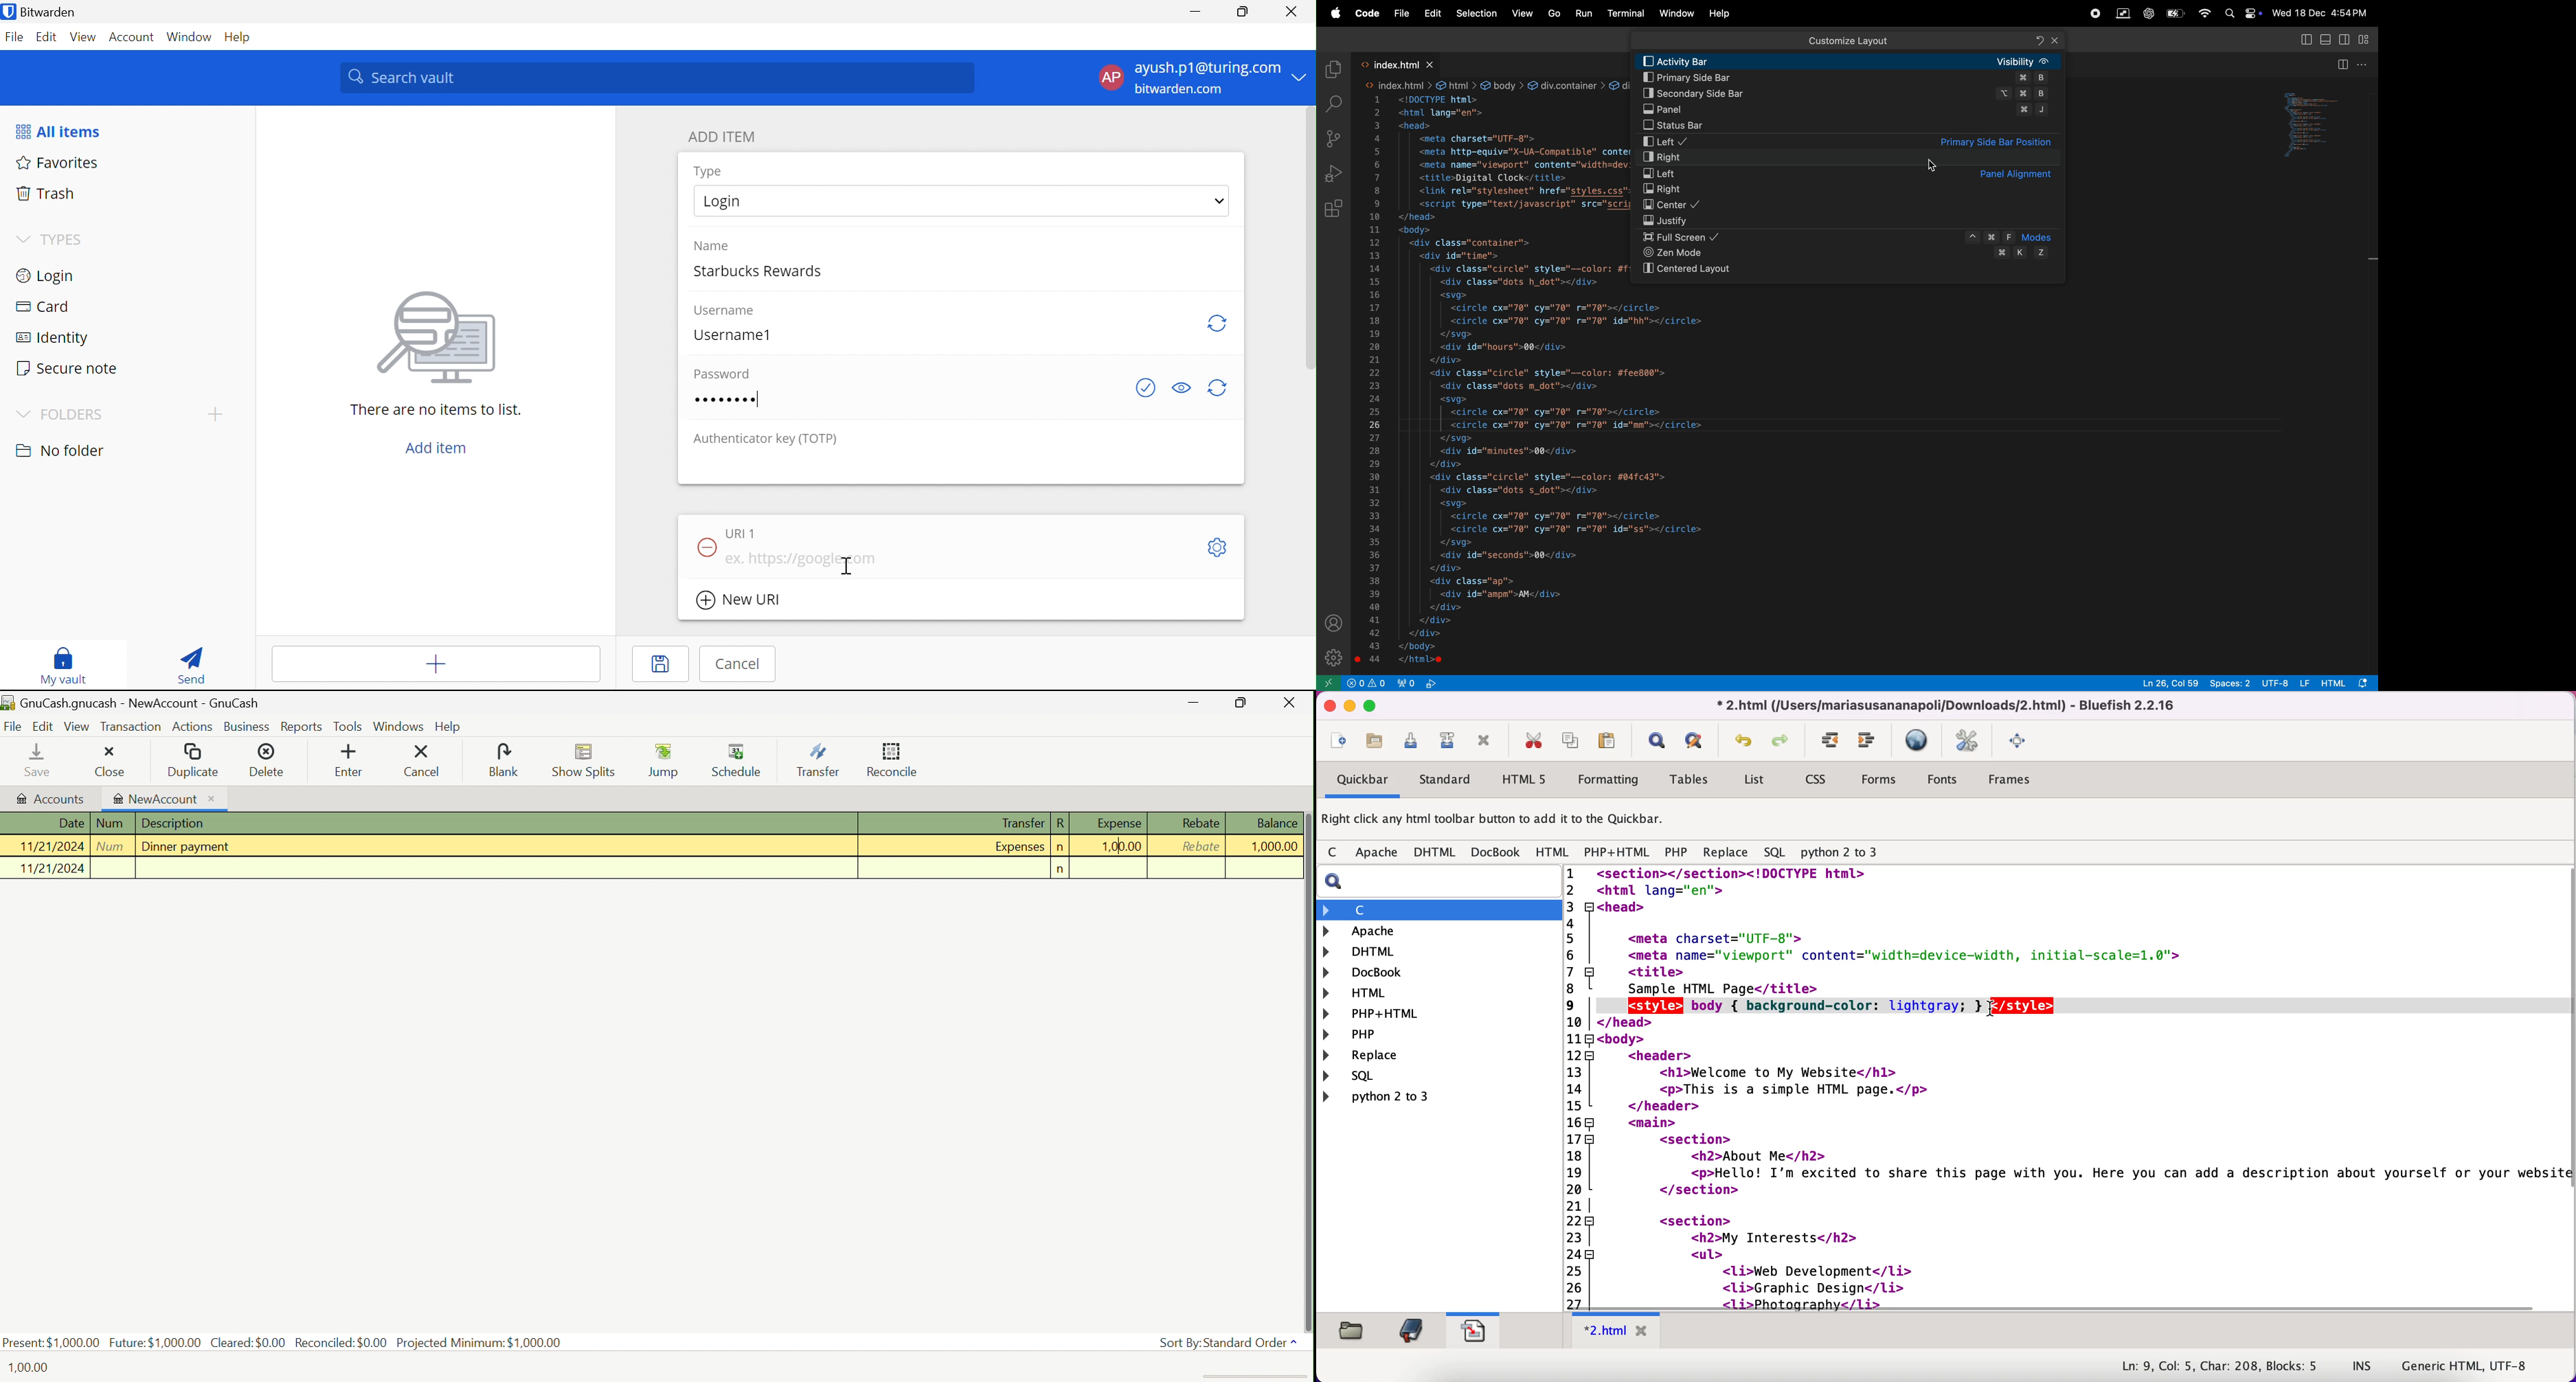 Image resolution: width=2576 pixels, height=1400 pixels. What do you see at coordinates (42, 726) in the screenshot?
I see `Edit` at bounding box center [42, 726].